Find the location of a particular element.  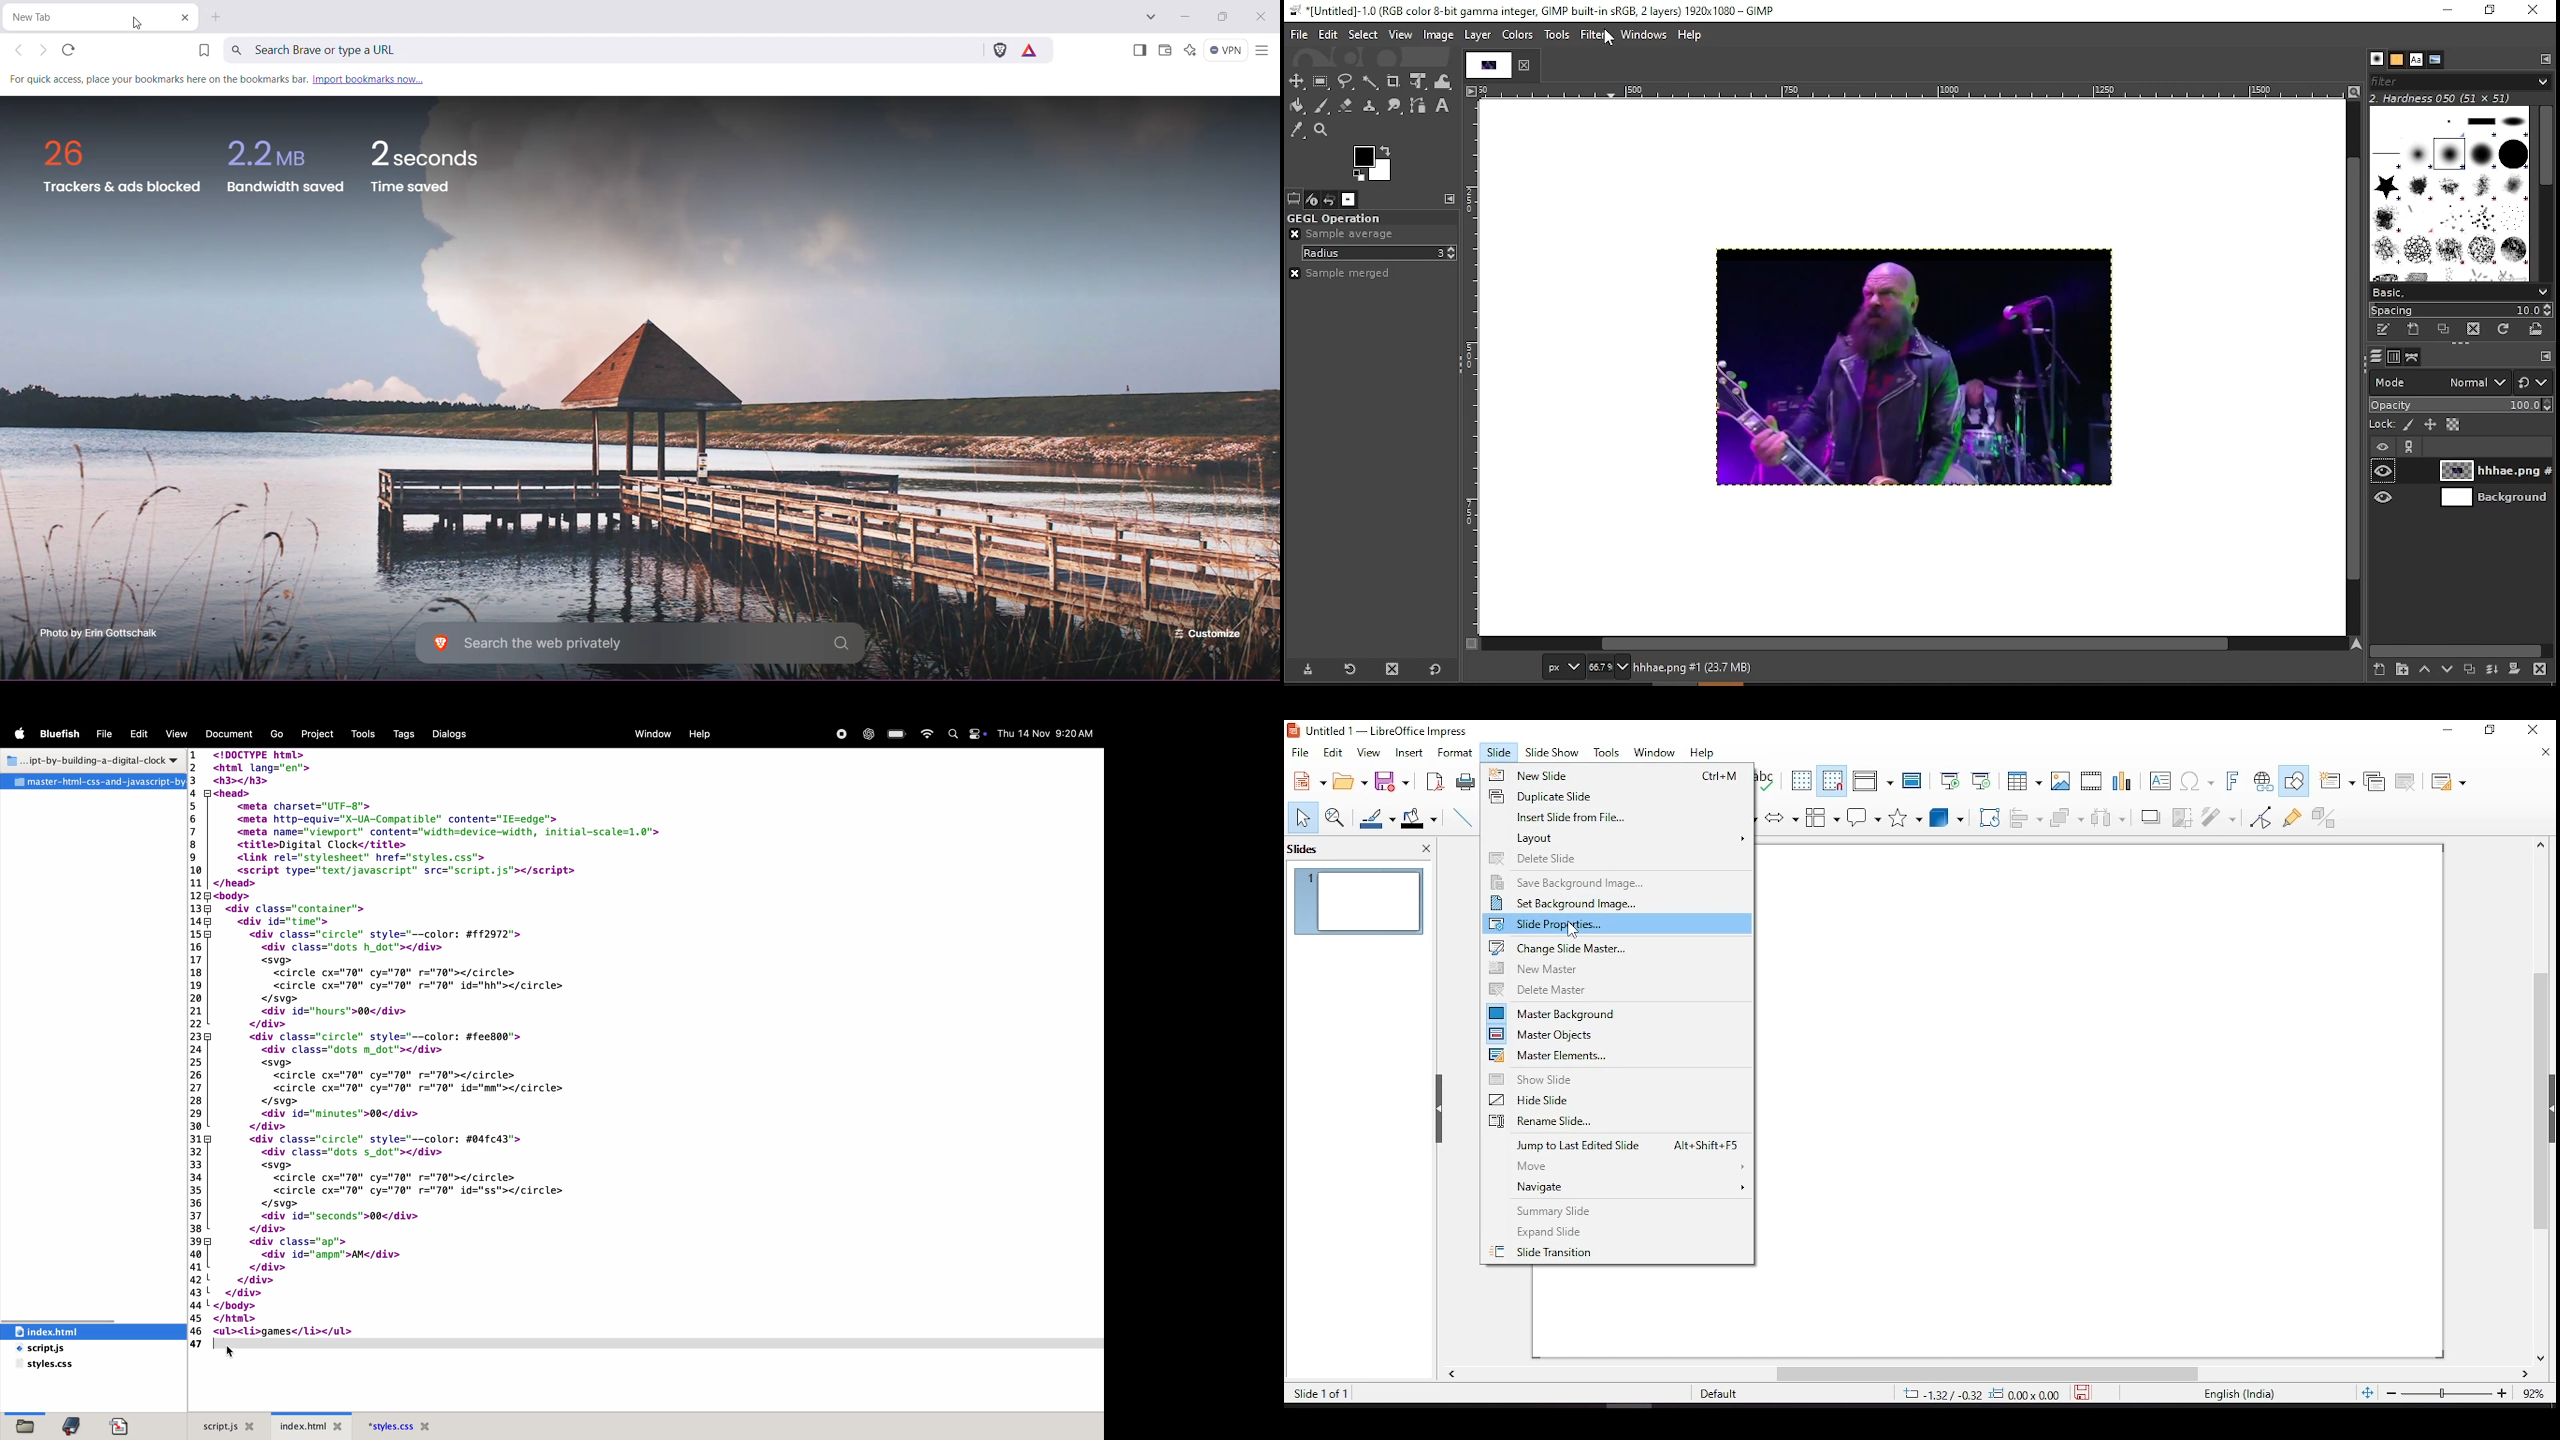

Brave Shields is located at coordinates (1001, 50).